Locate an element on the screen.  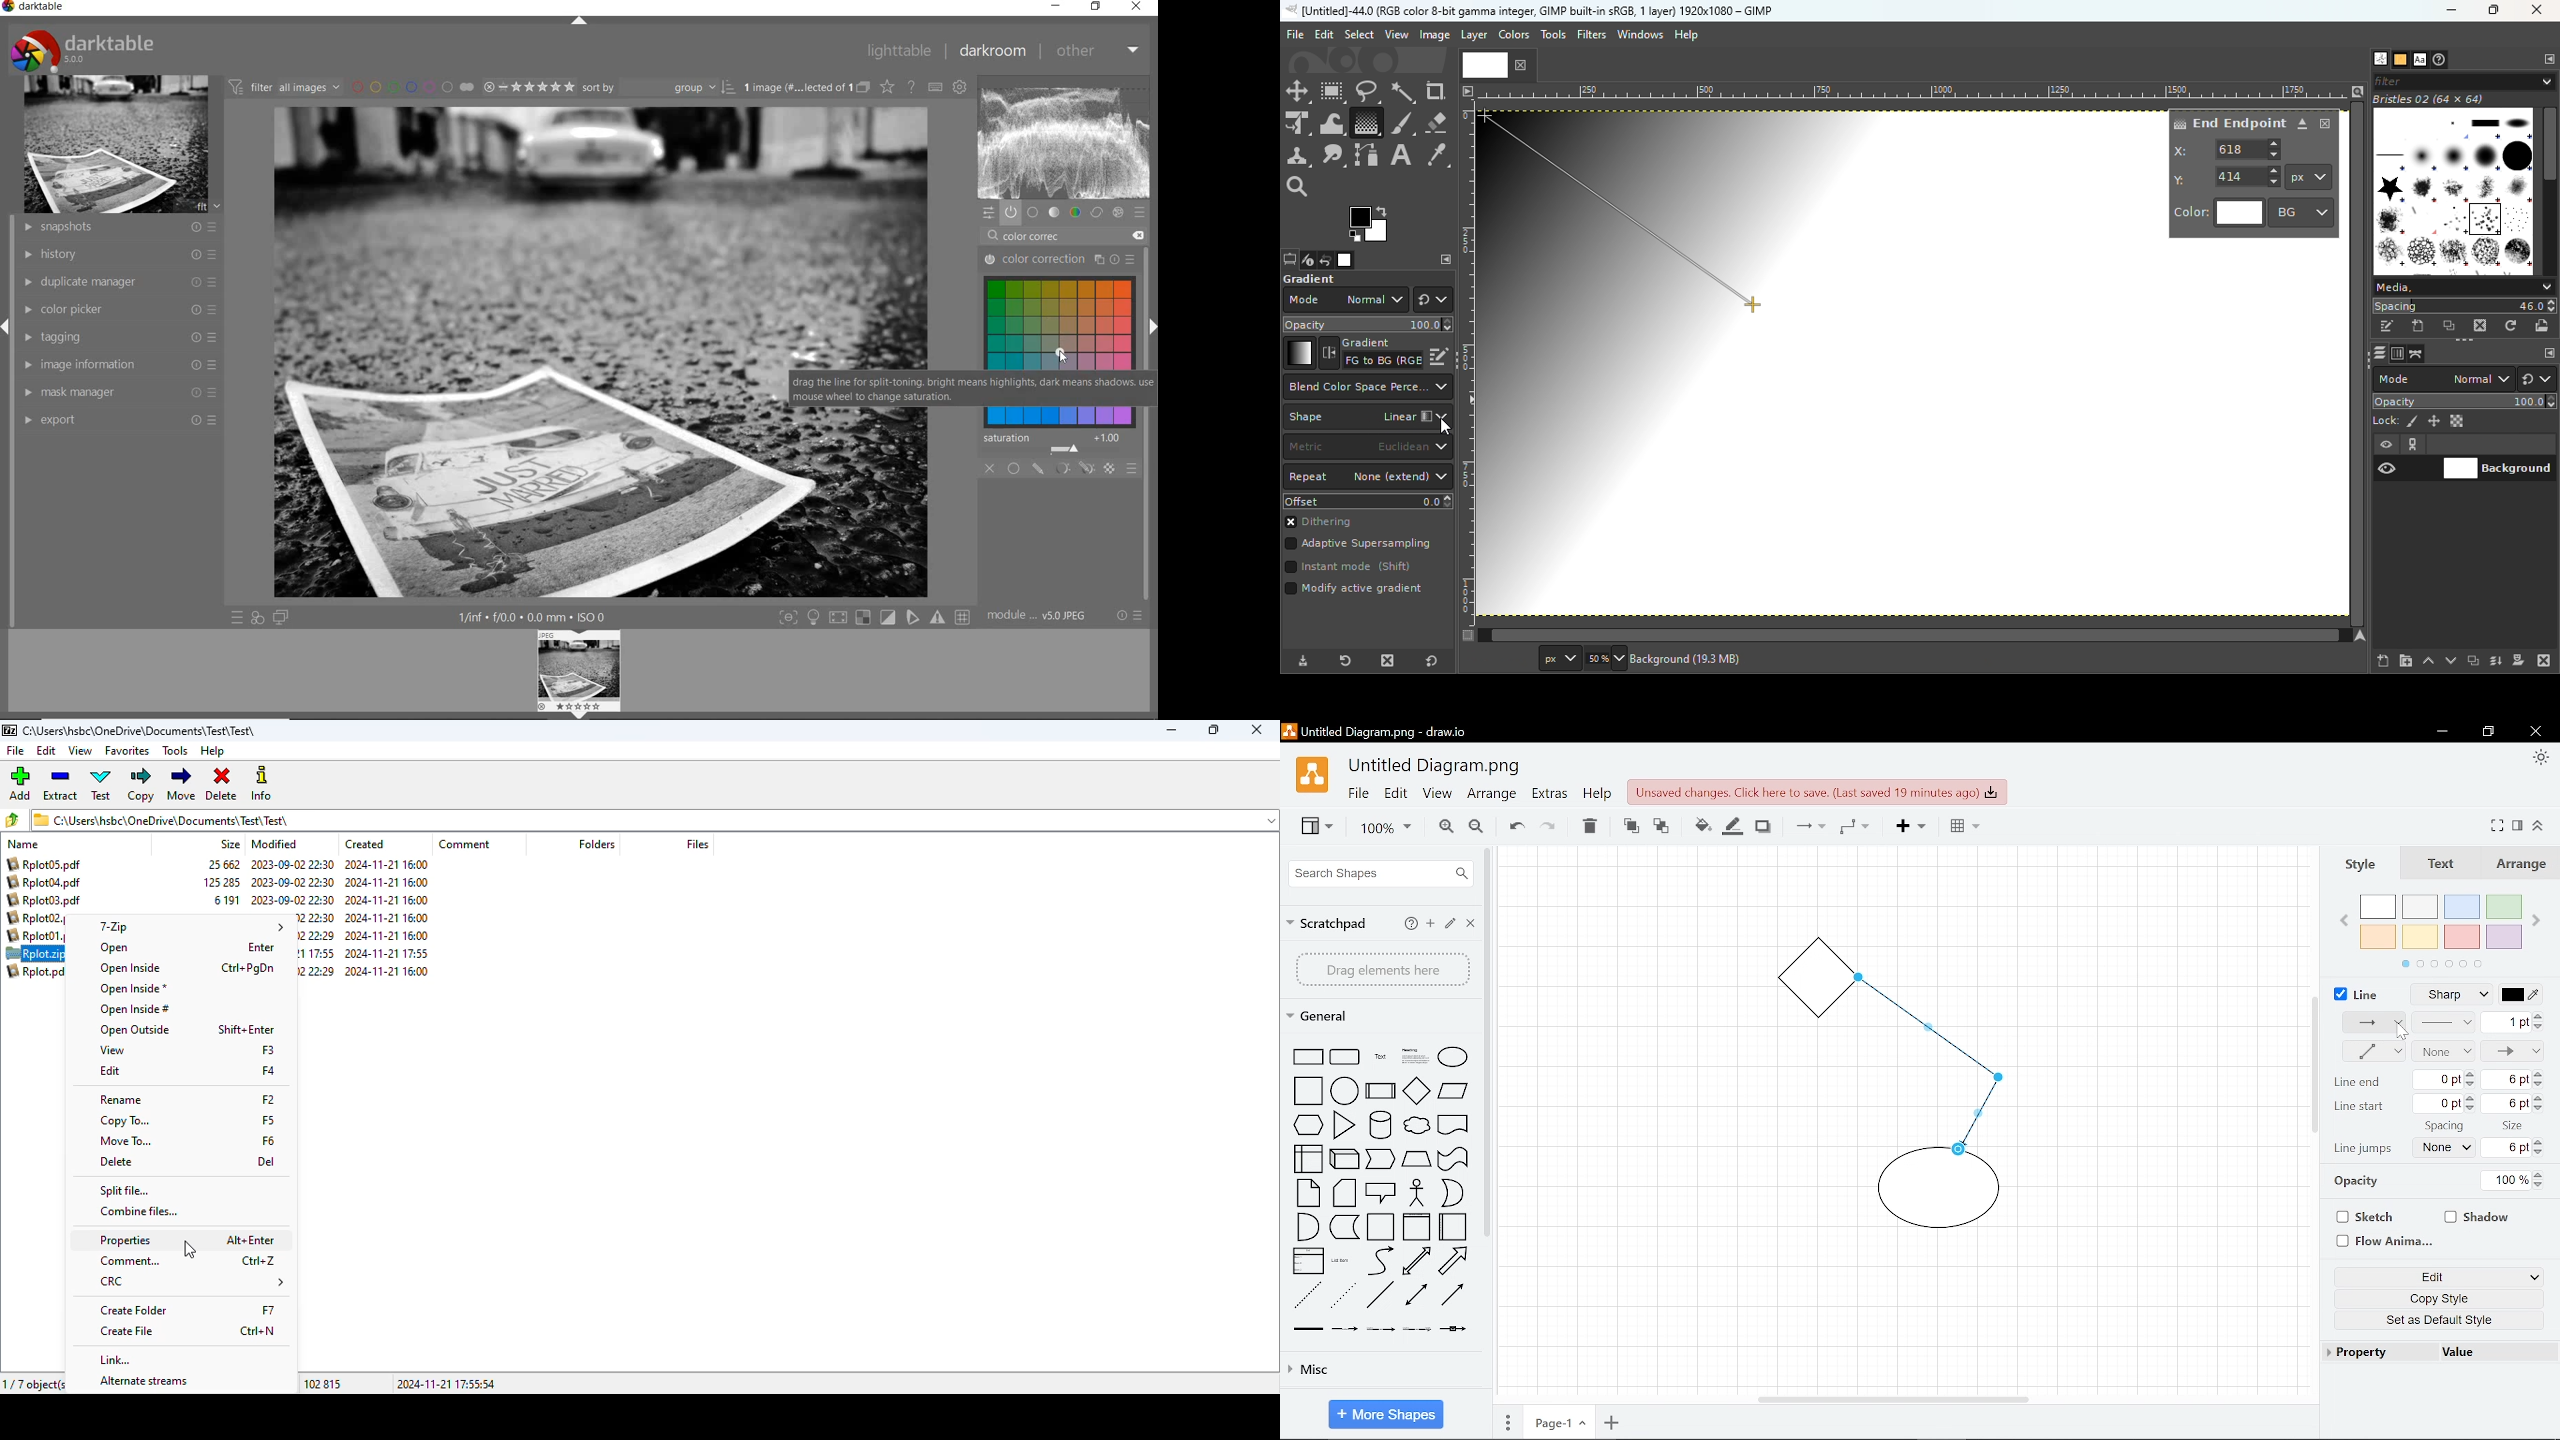
drag to harmonize color is located at coordinates (1062, 355).